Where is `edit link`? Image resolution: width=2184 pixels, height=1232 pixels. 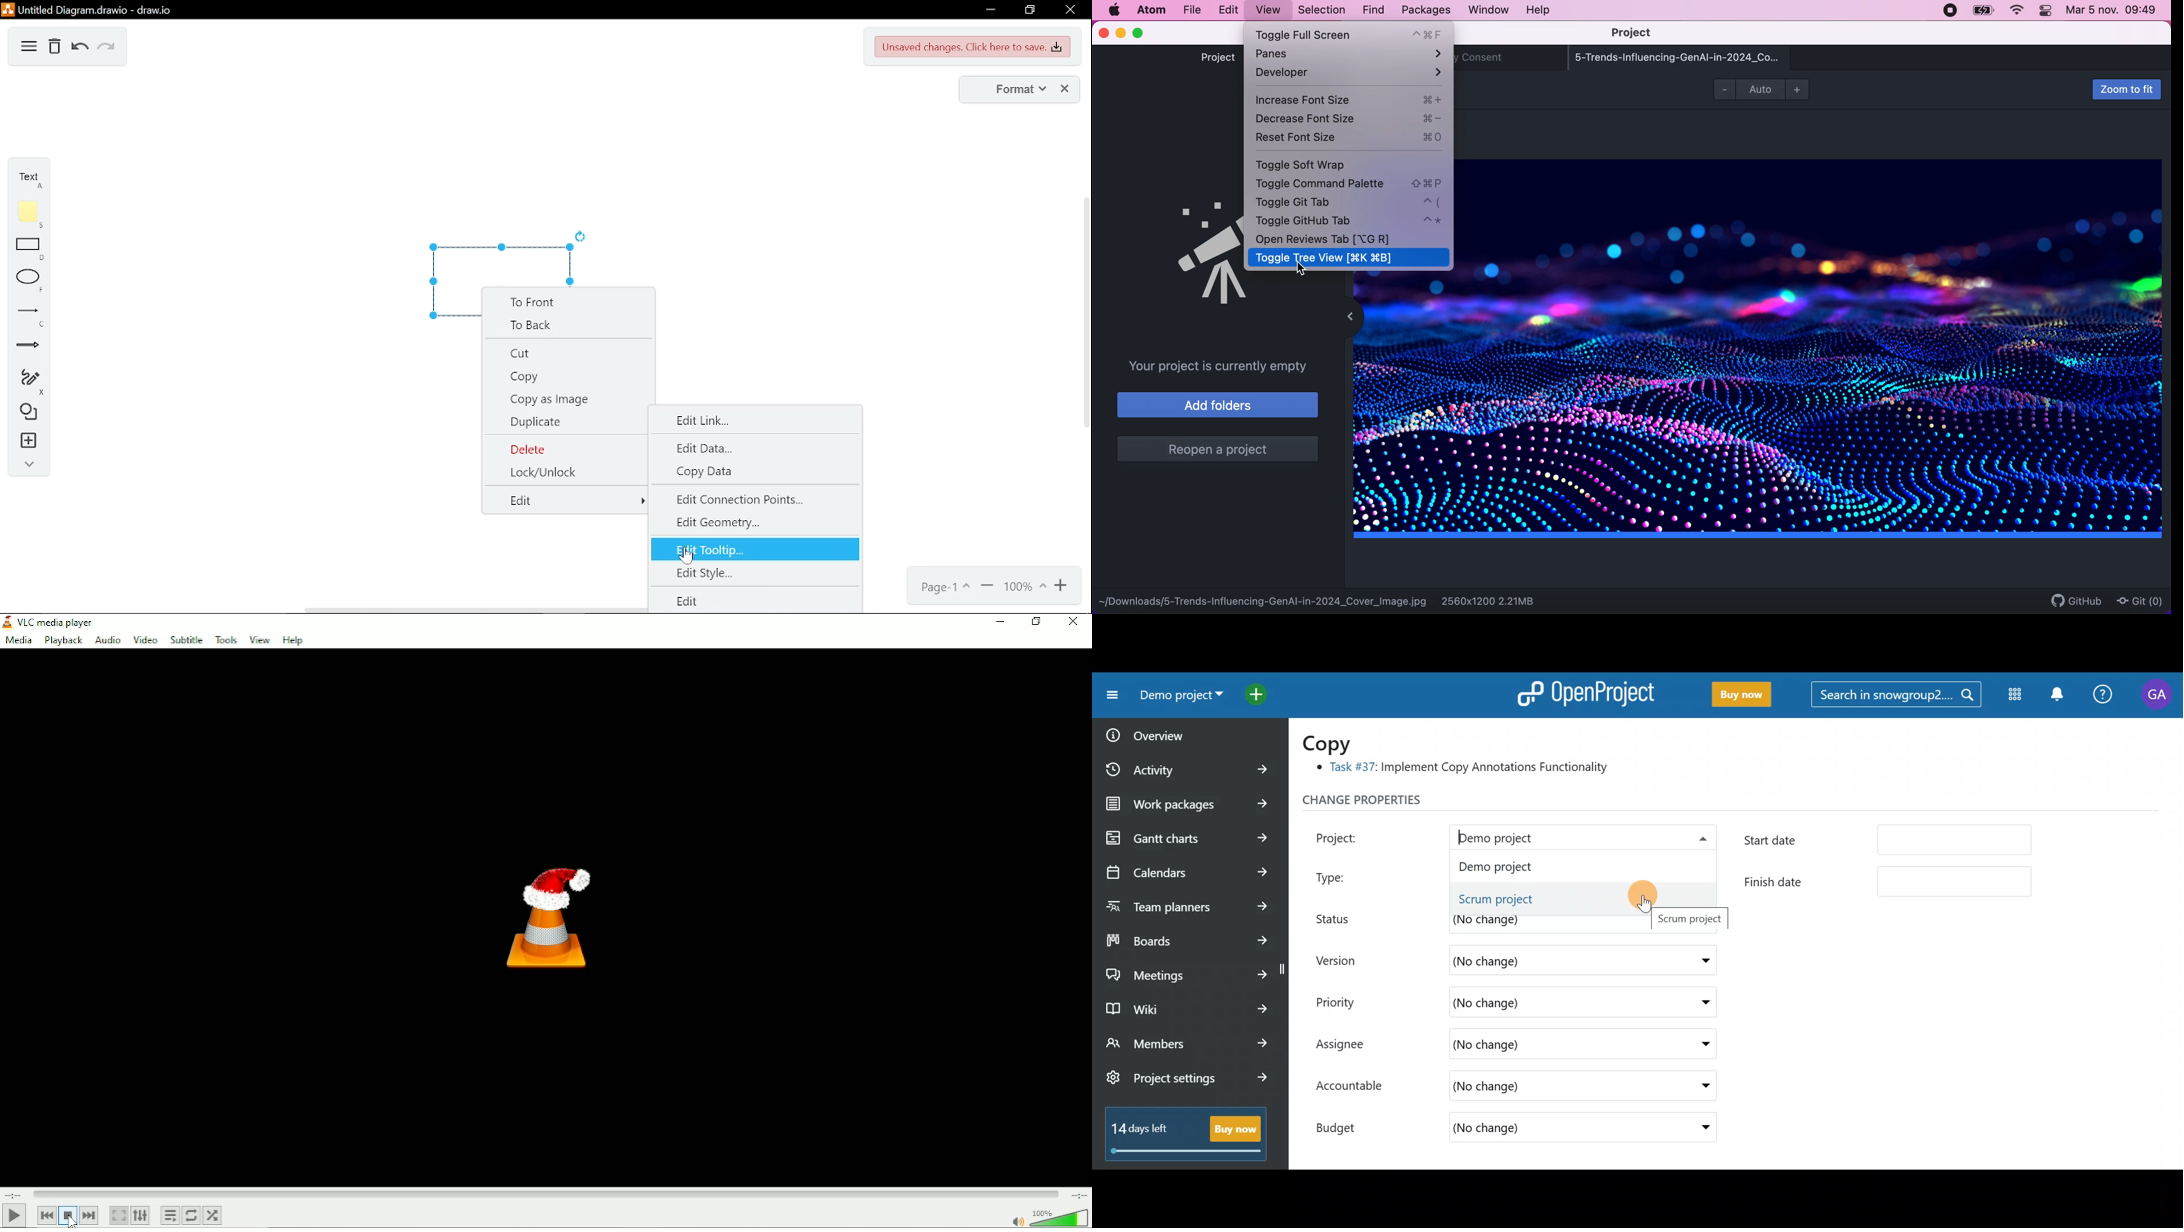 edit link is located at coordinates (709, 420).